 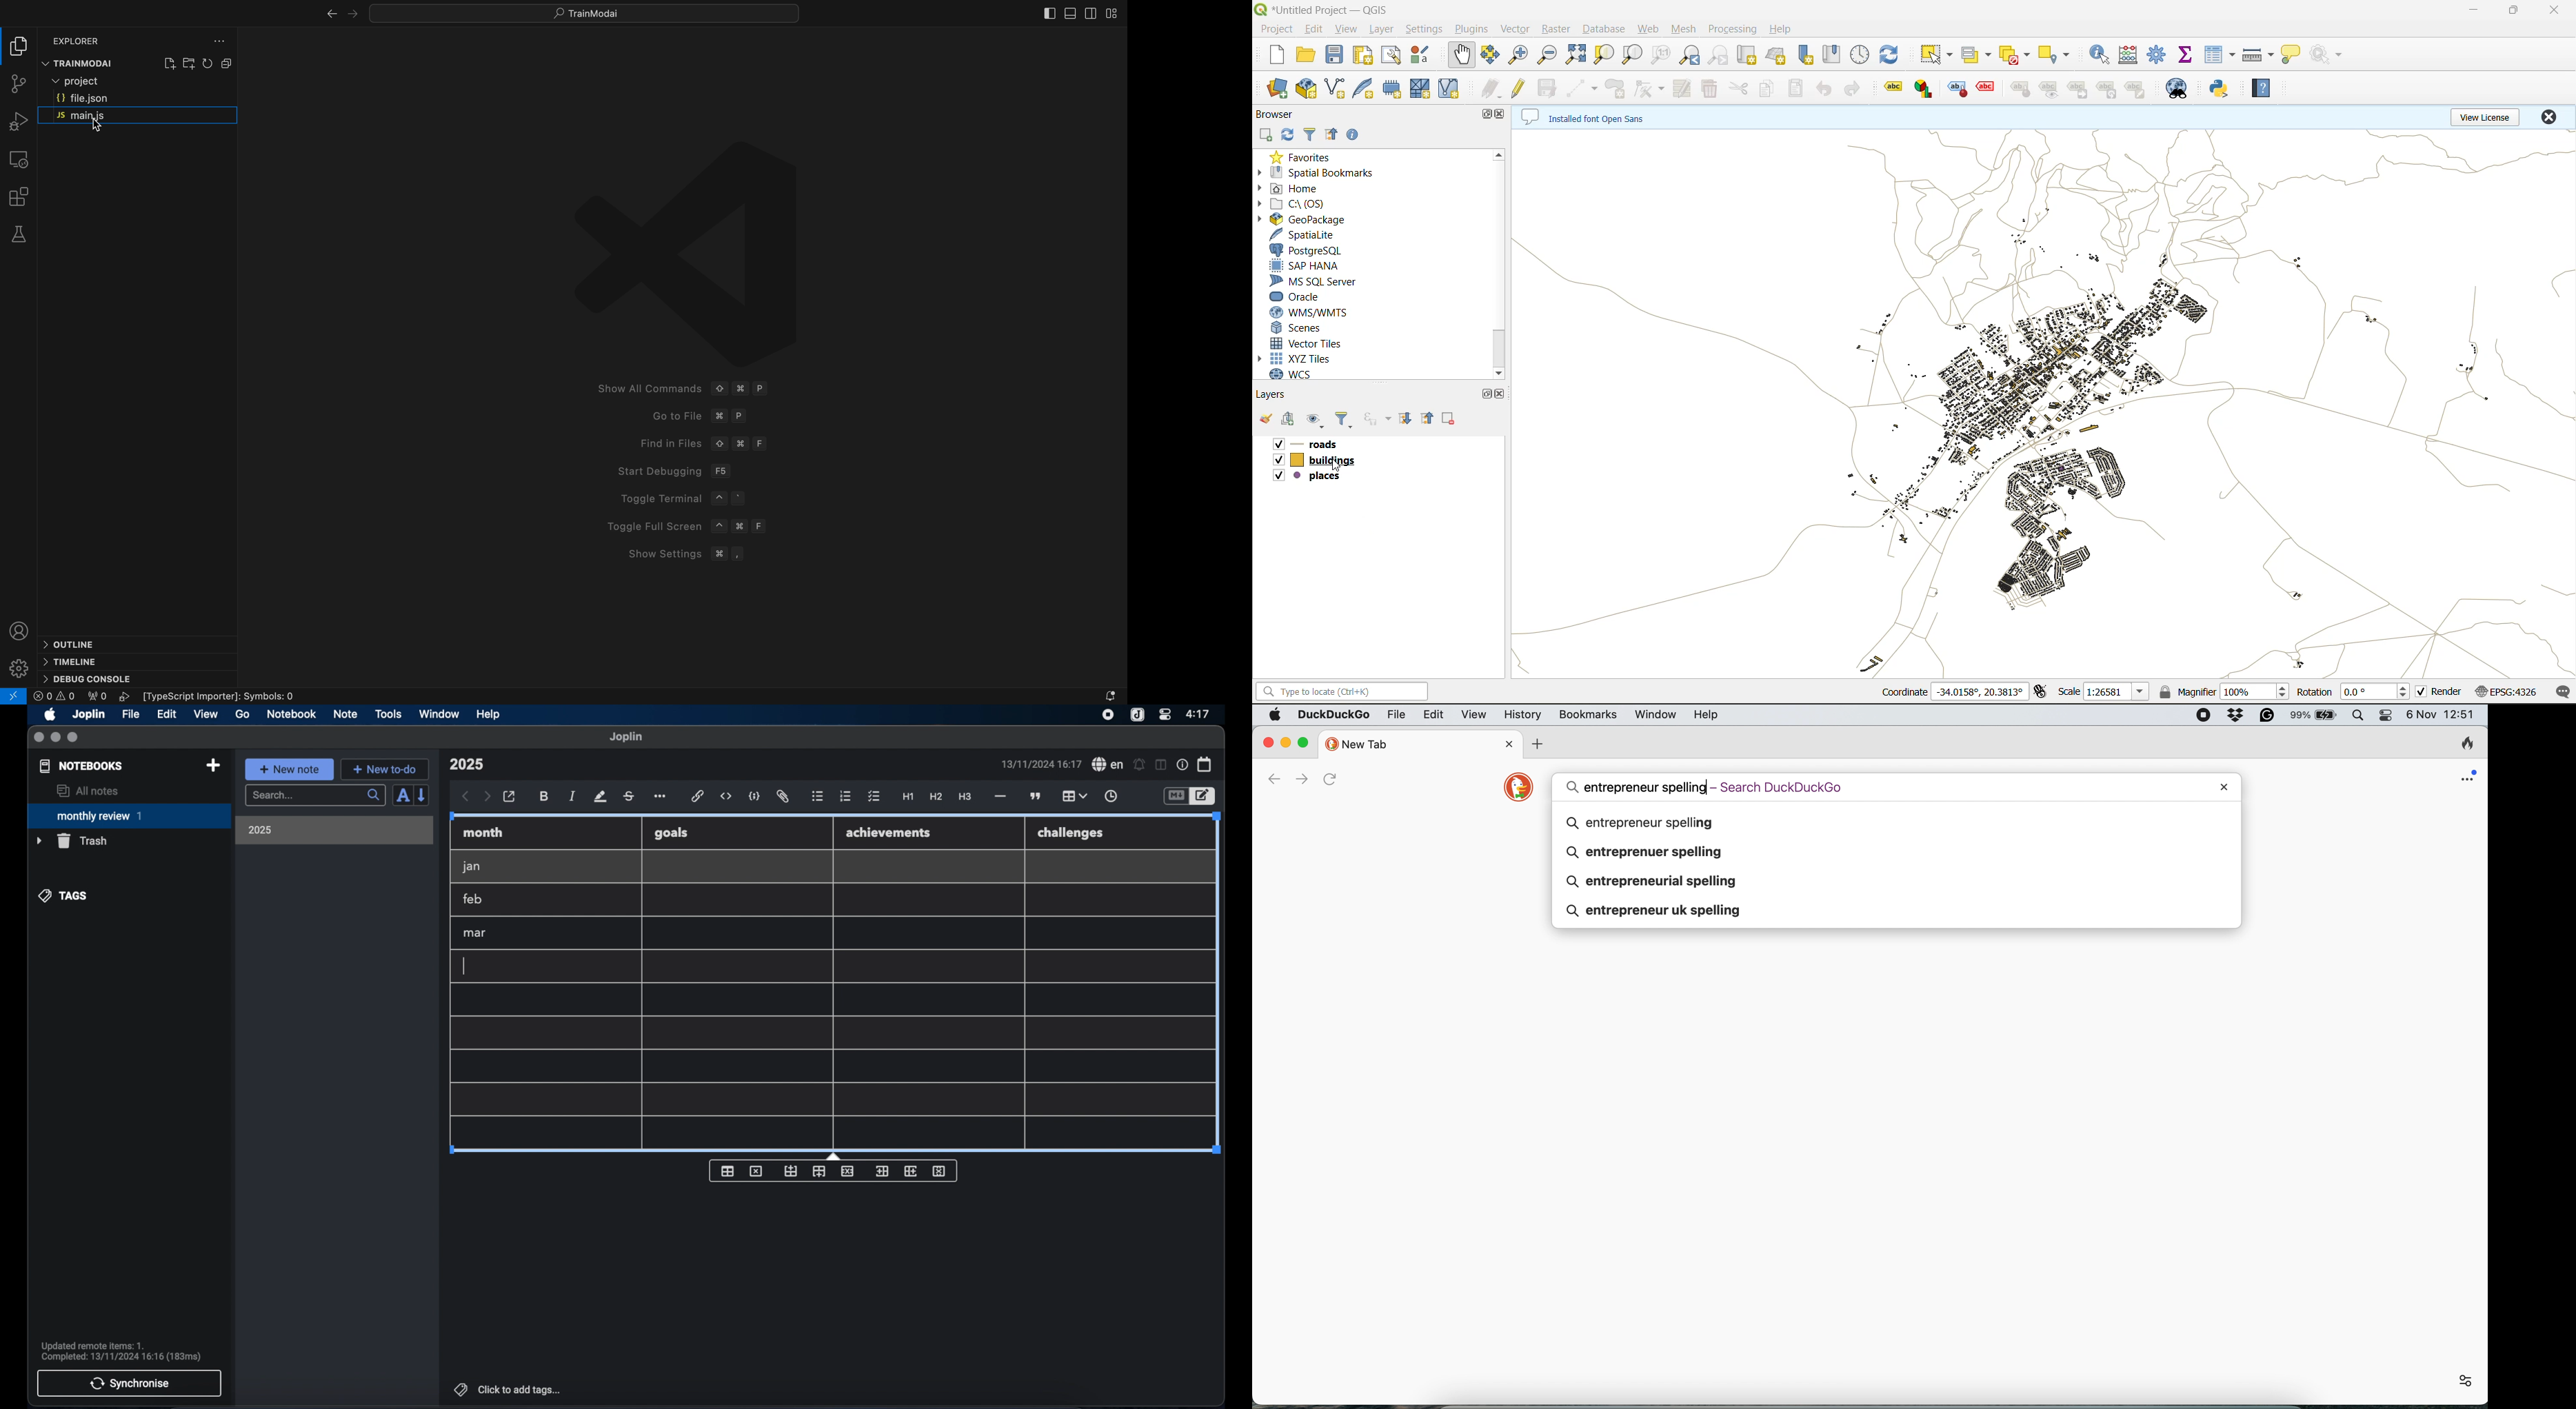 What do you see at coordinates (940, 1172) in the screenshot?
I see `delete column` at bounding box center [940, 1172].